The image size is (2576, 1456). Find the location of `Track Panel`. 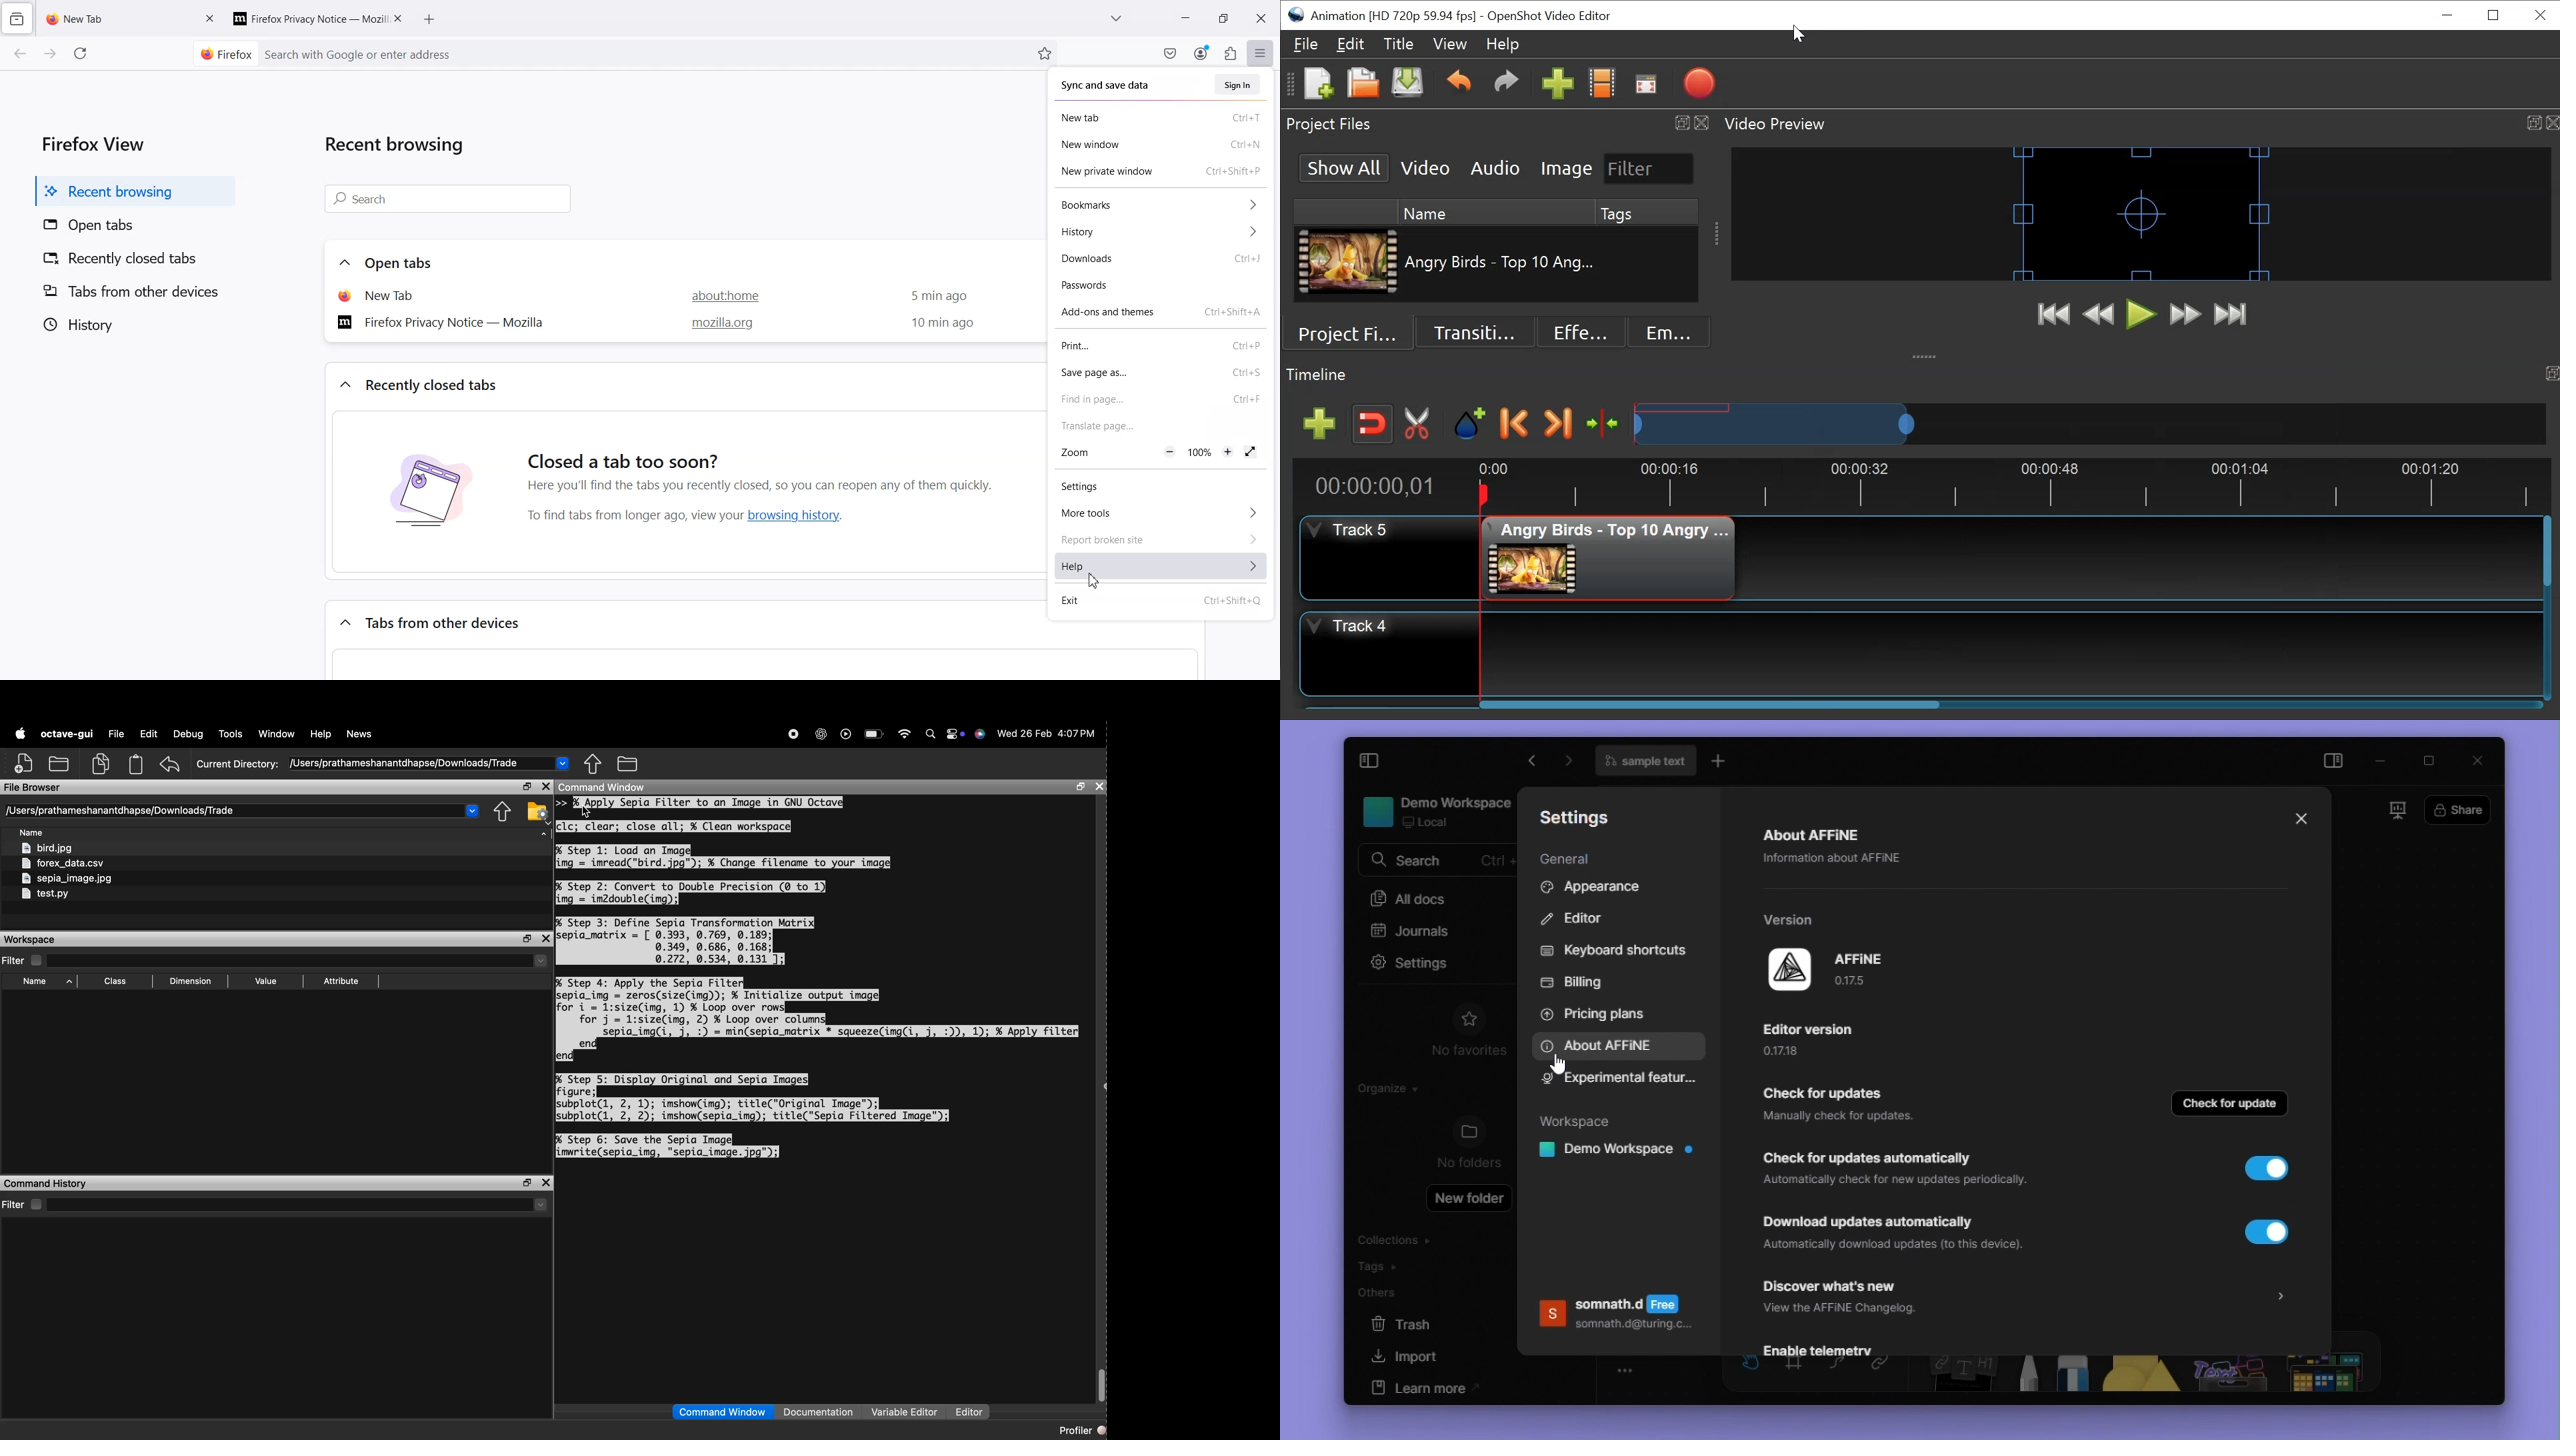

Track Panel is located at coordinates (2011, 653).